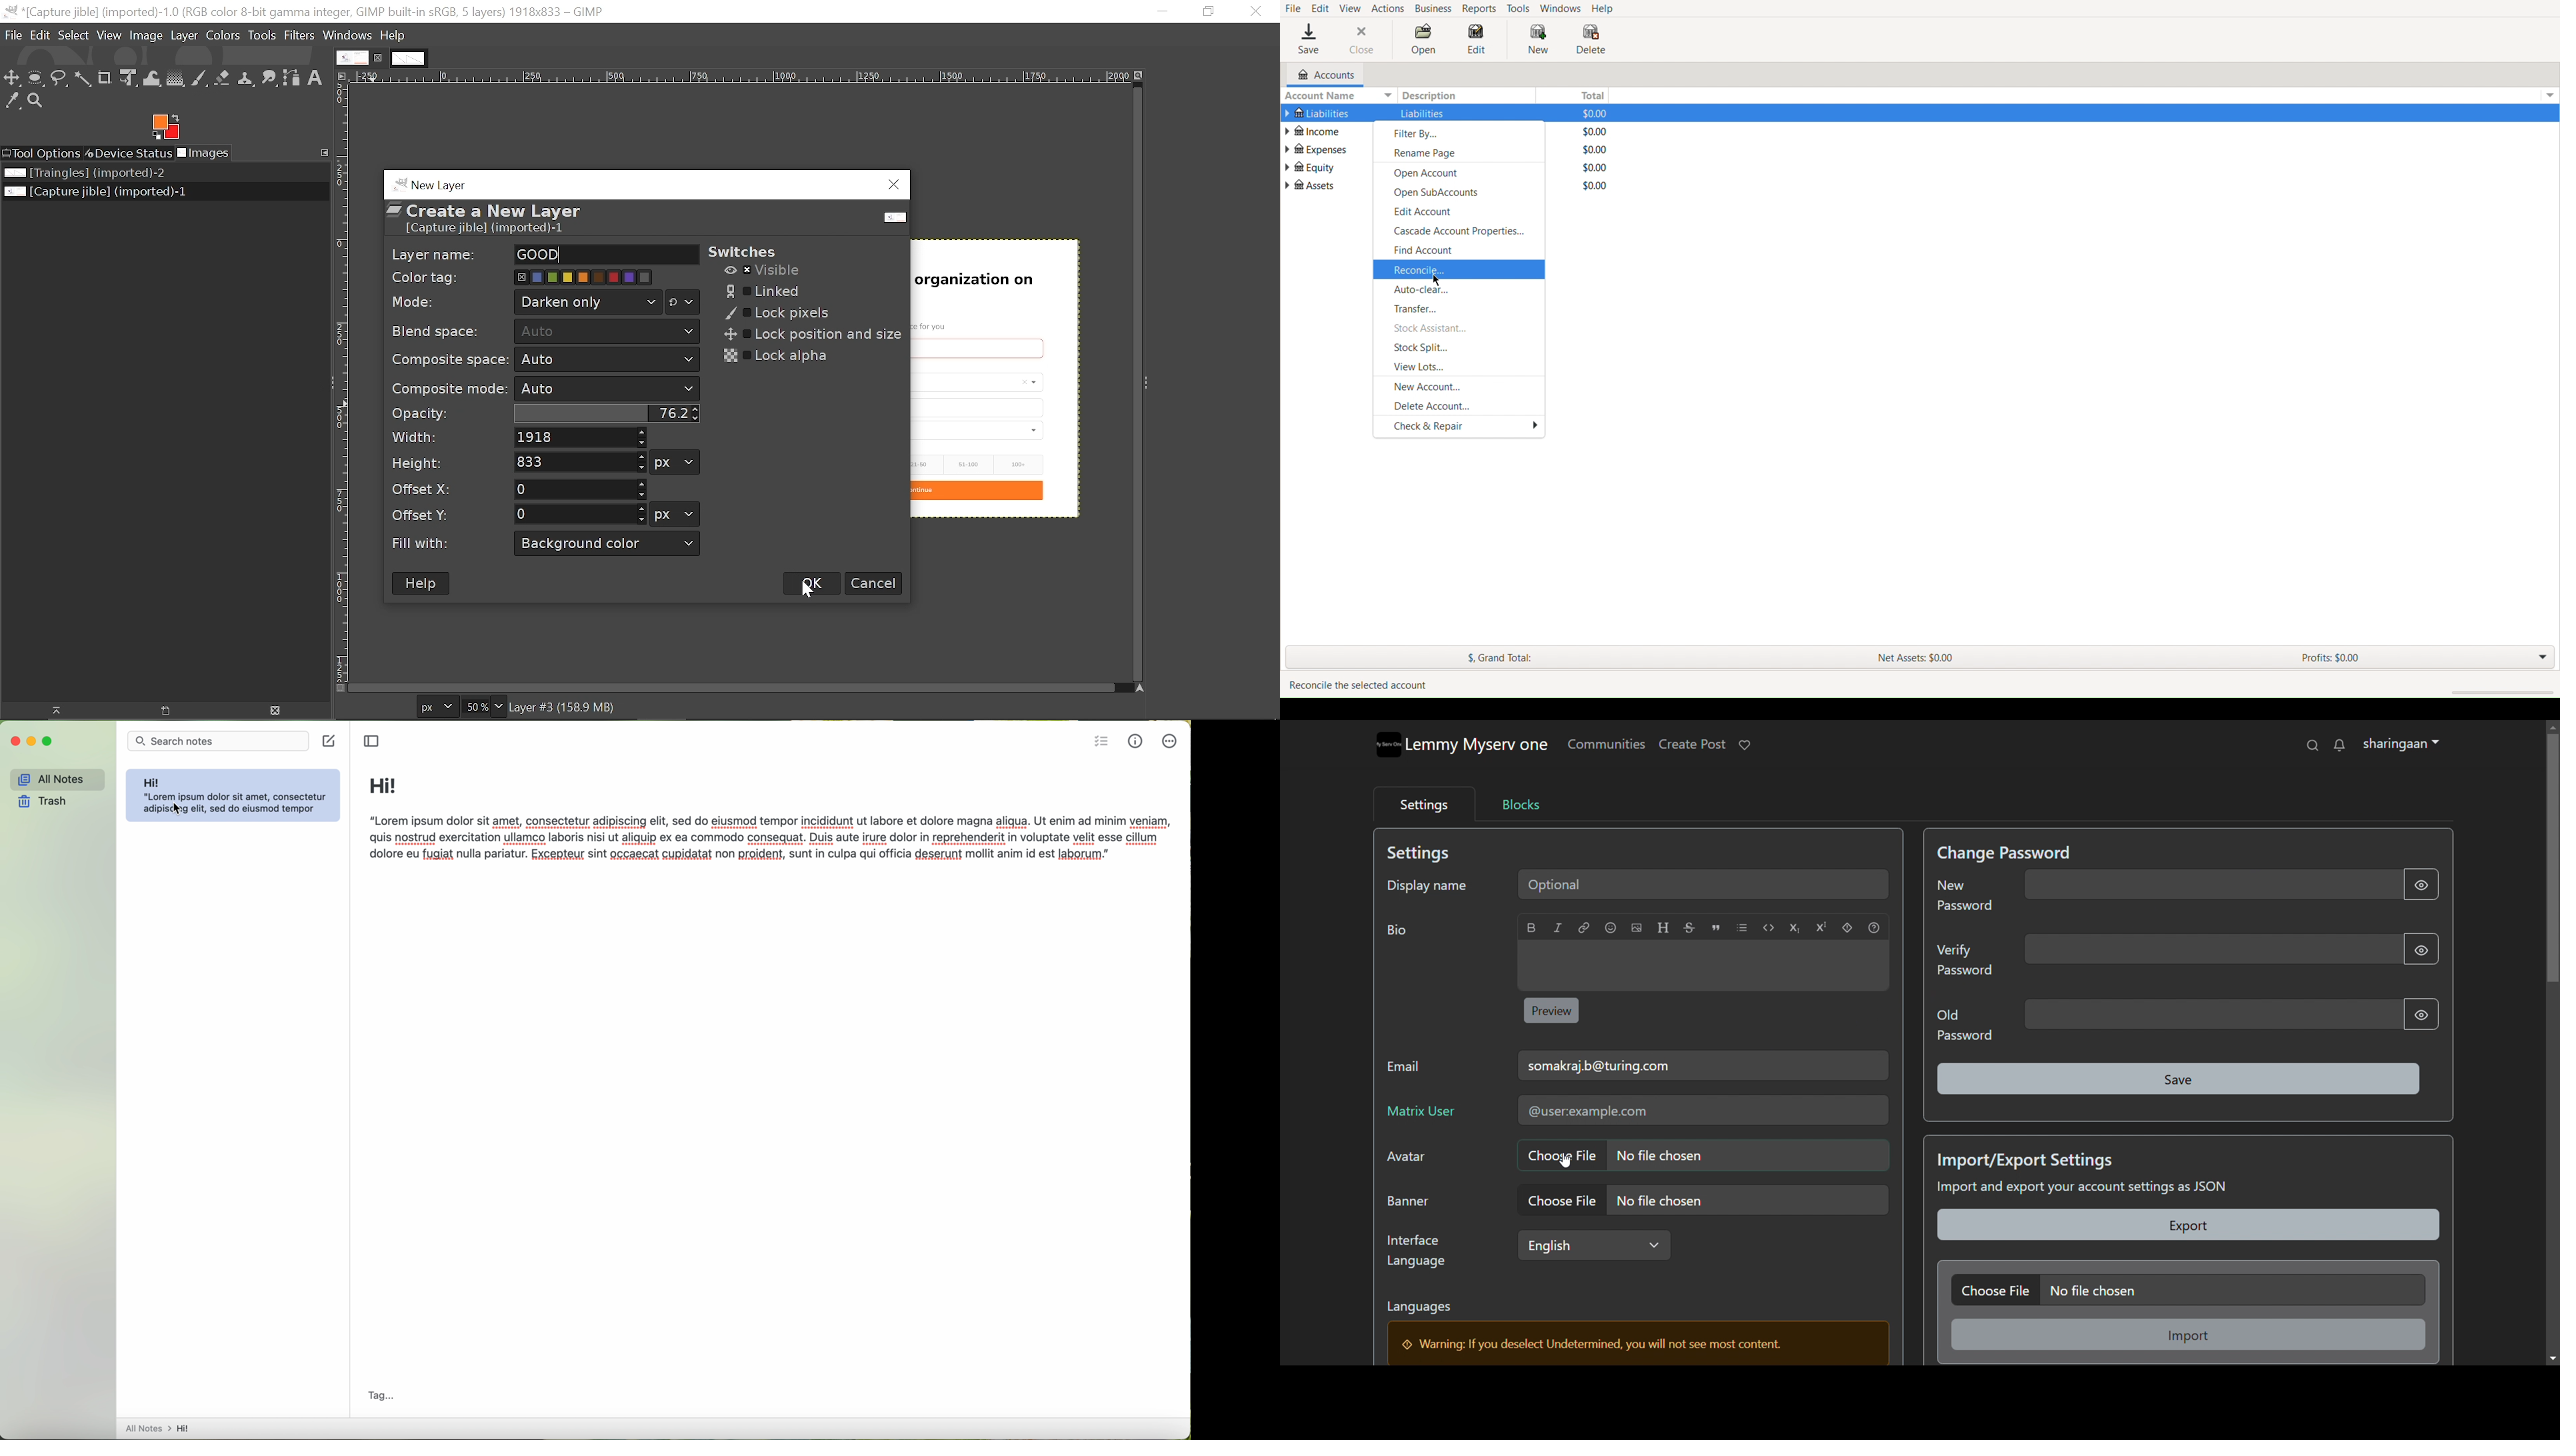  I want to click on more options, so click(1171, 743).